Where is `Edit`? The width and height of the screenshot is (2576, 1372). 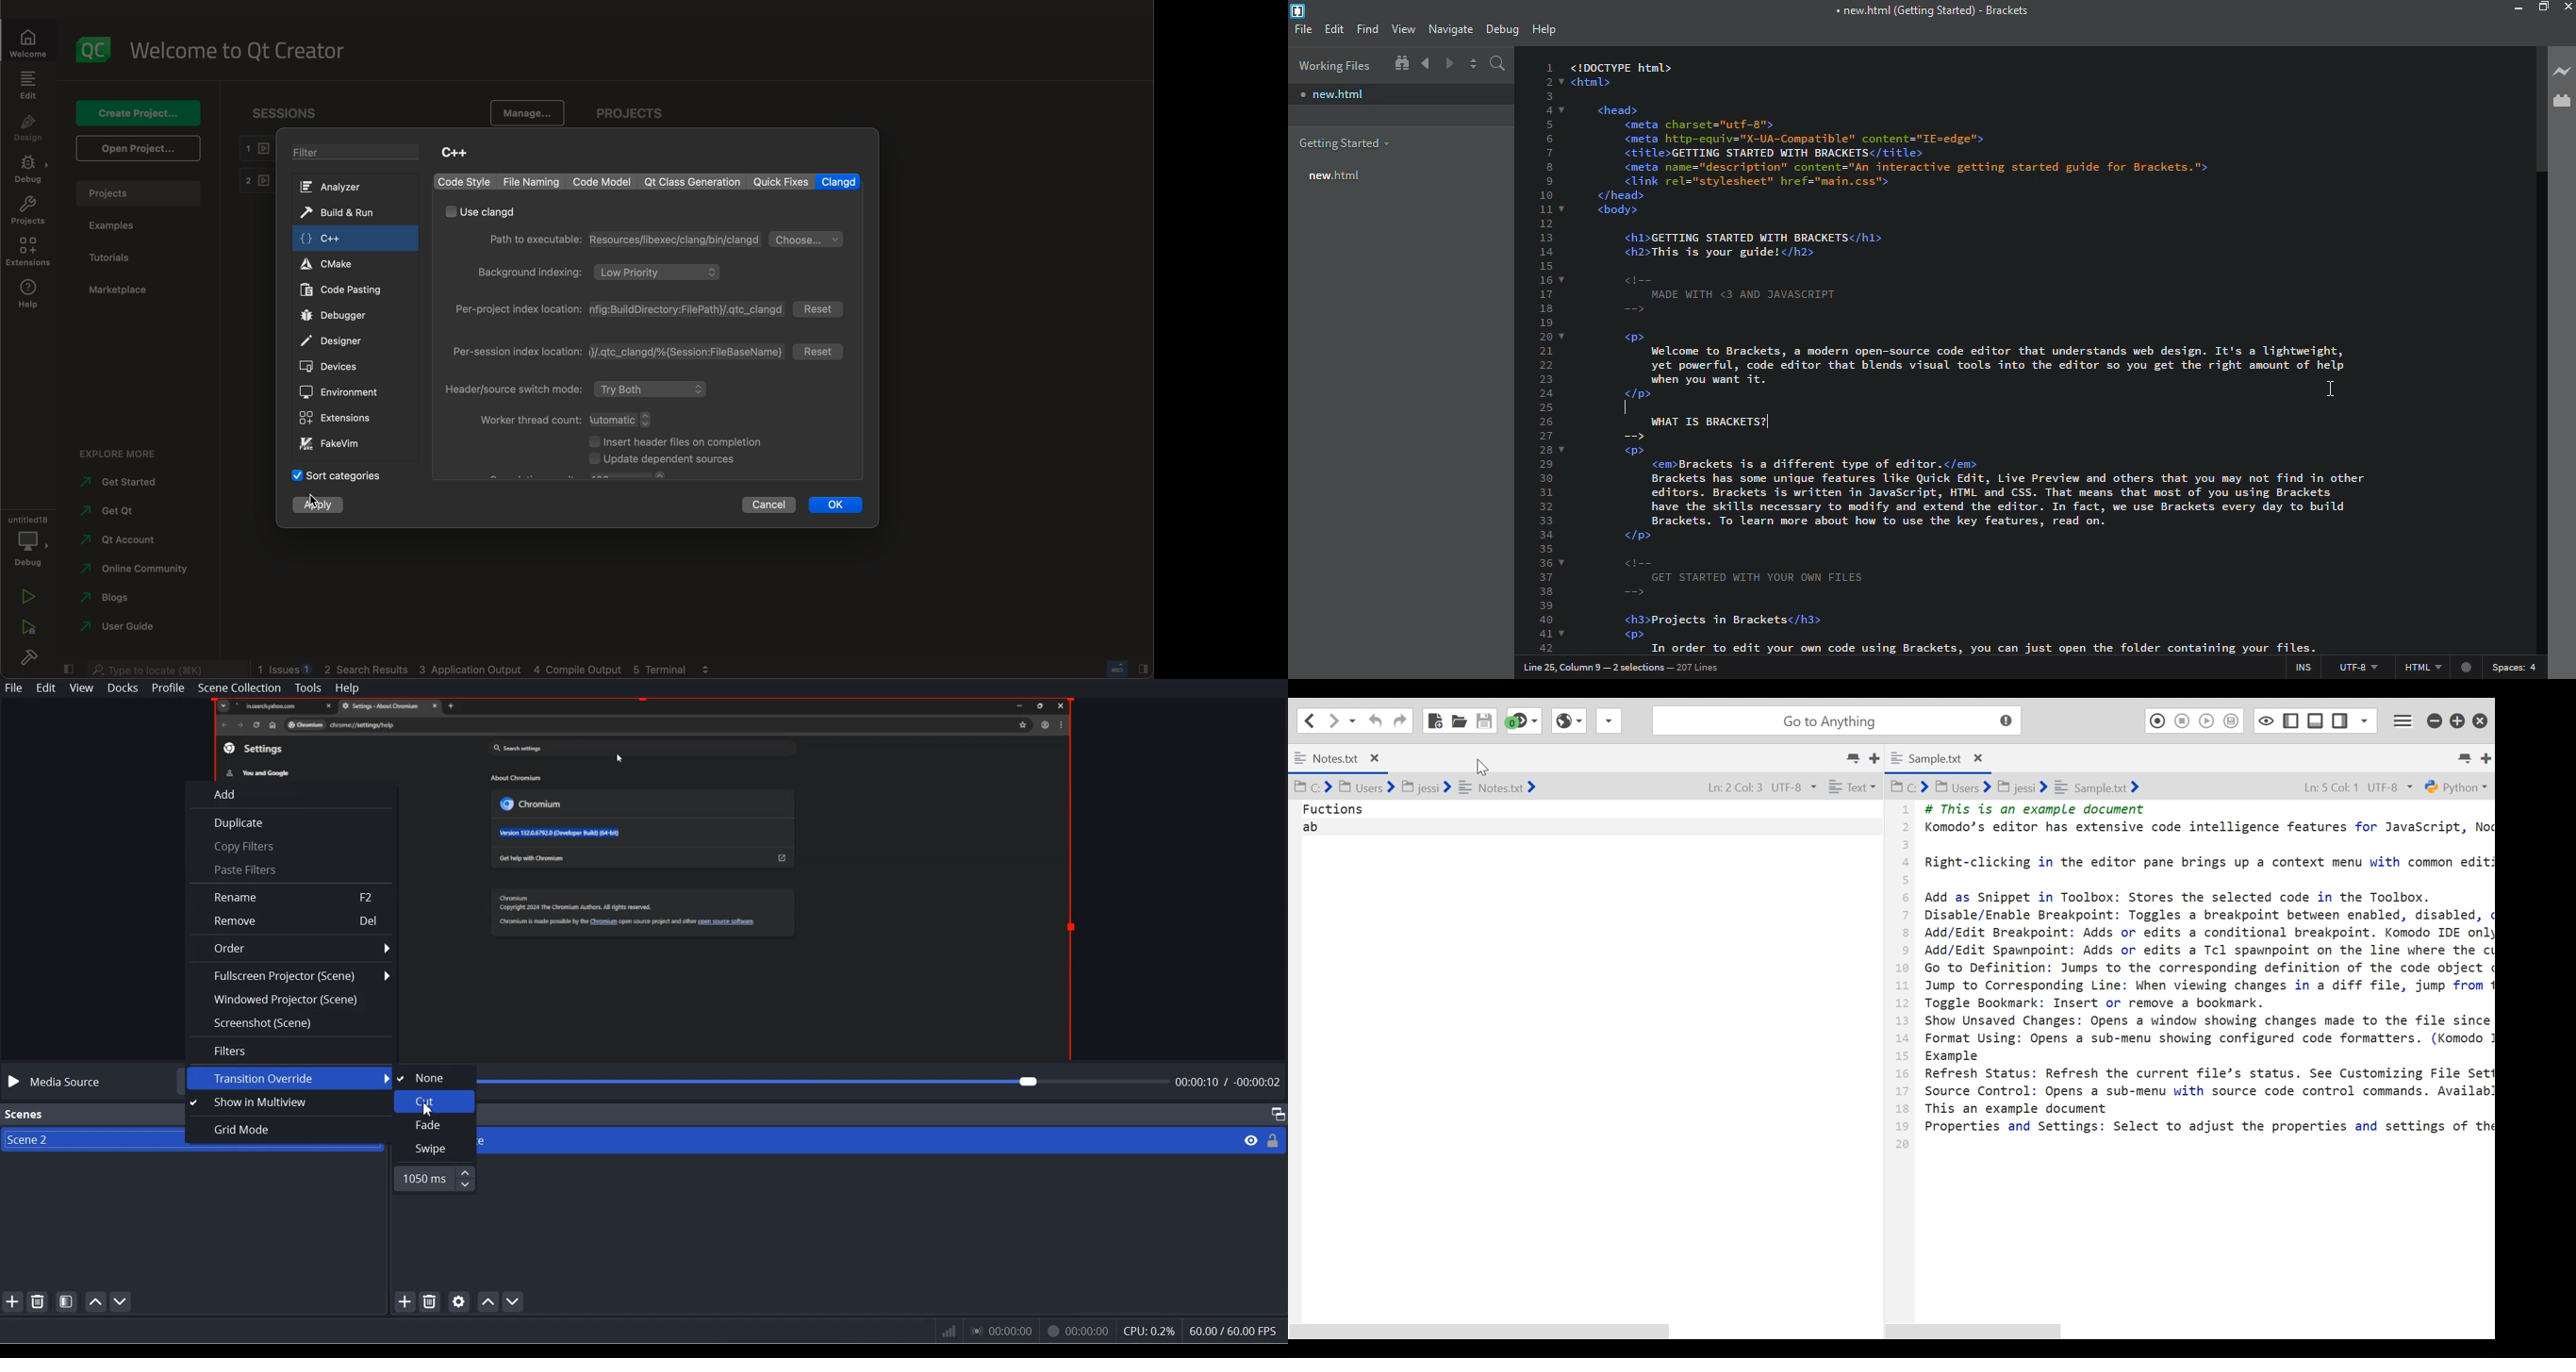
Edit is located at coordinates (44, 688).